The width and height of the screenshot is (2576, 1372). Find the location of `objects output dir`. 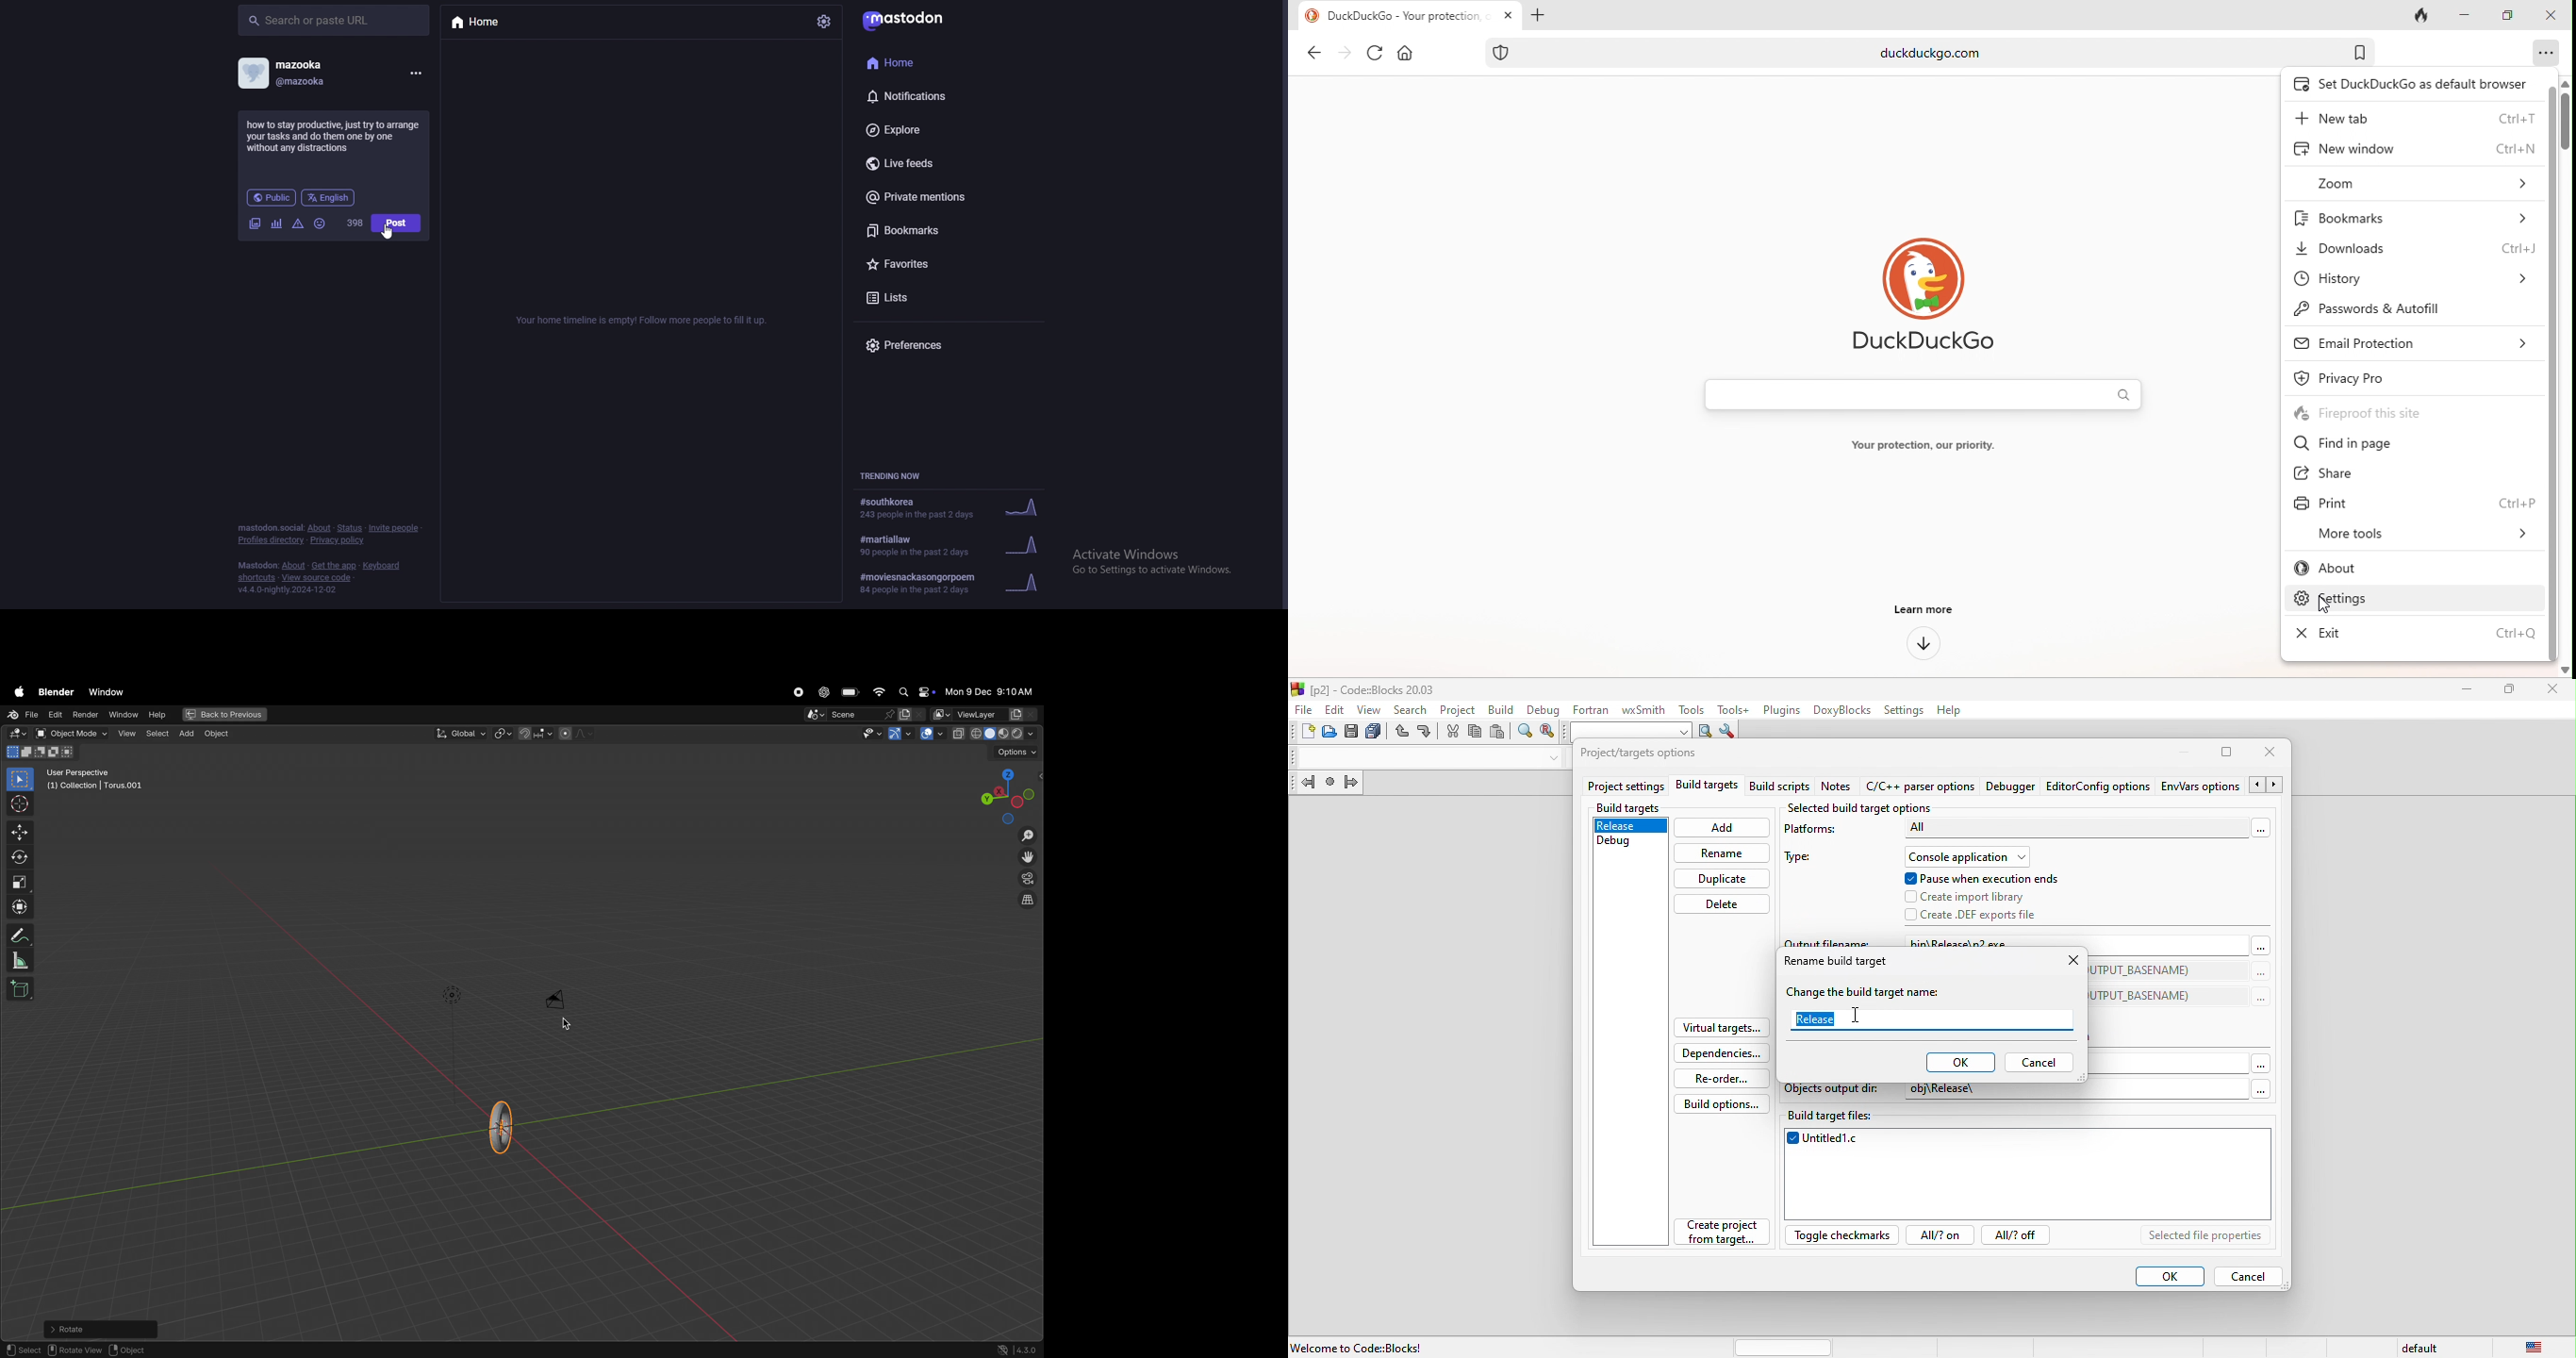

objects output dir is located at coordinates (1833, 1092).